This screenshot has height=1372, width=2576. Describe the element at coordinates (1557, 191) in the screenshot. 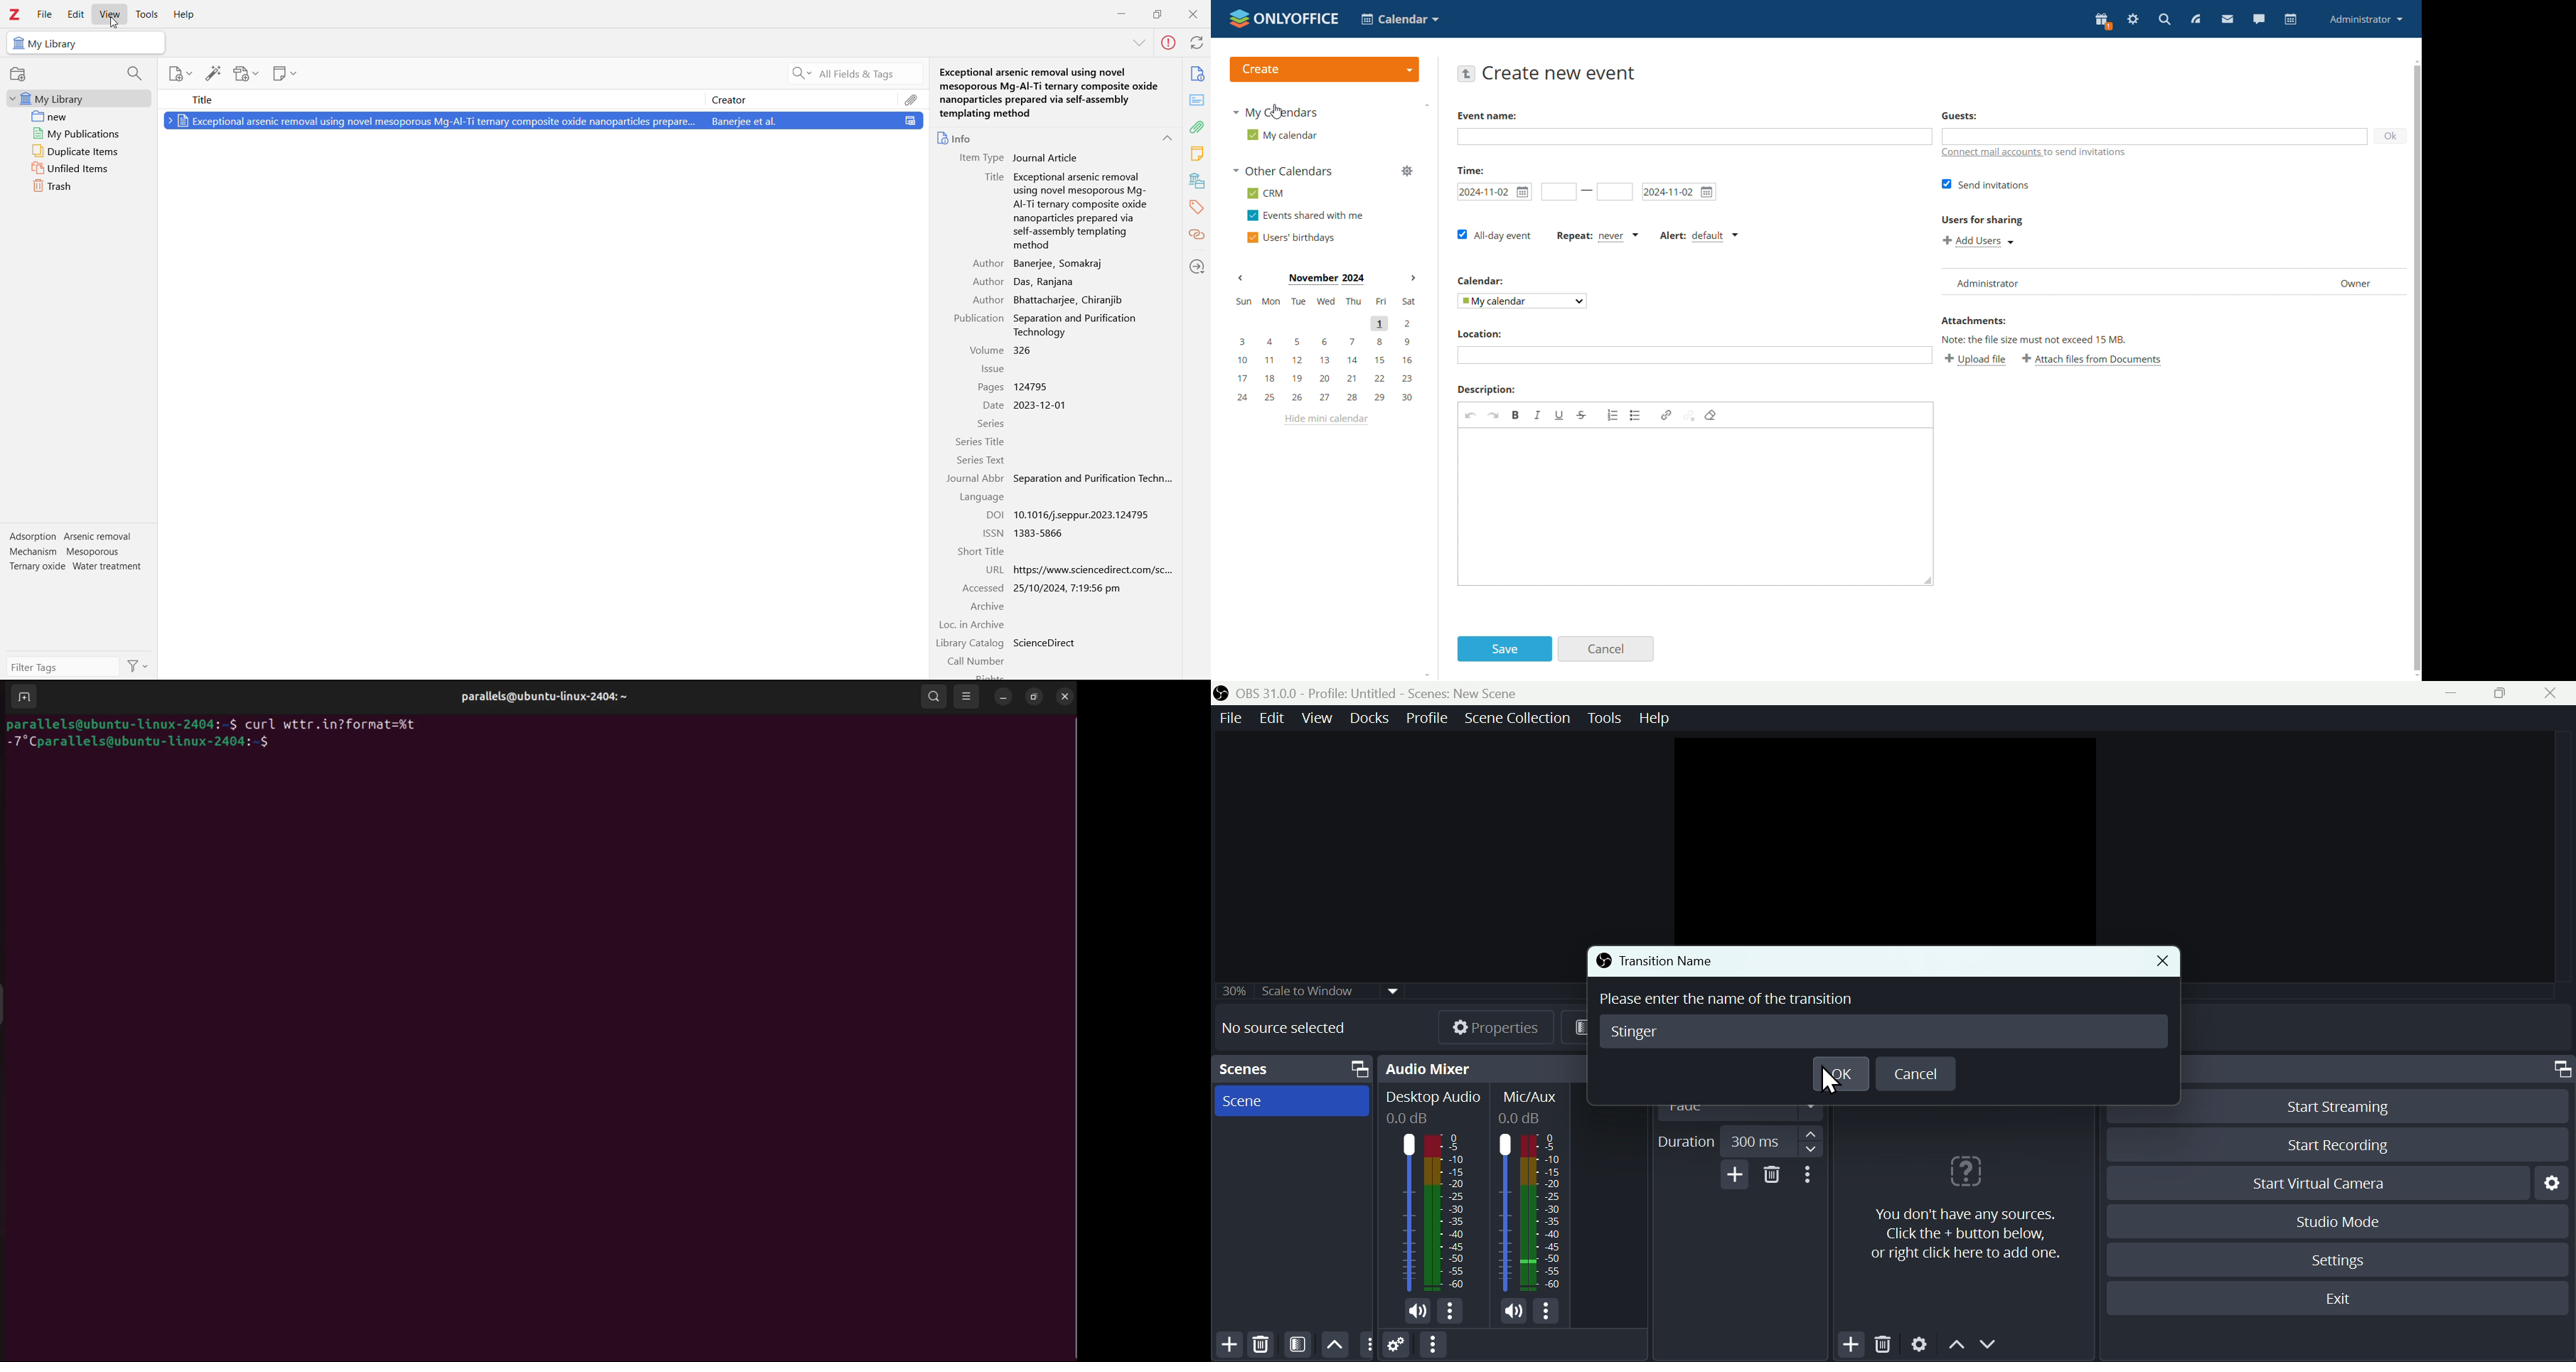

I see `event start time` at that location.